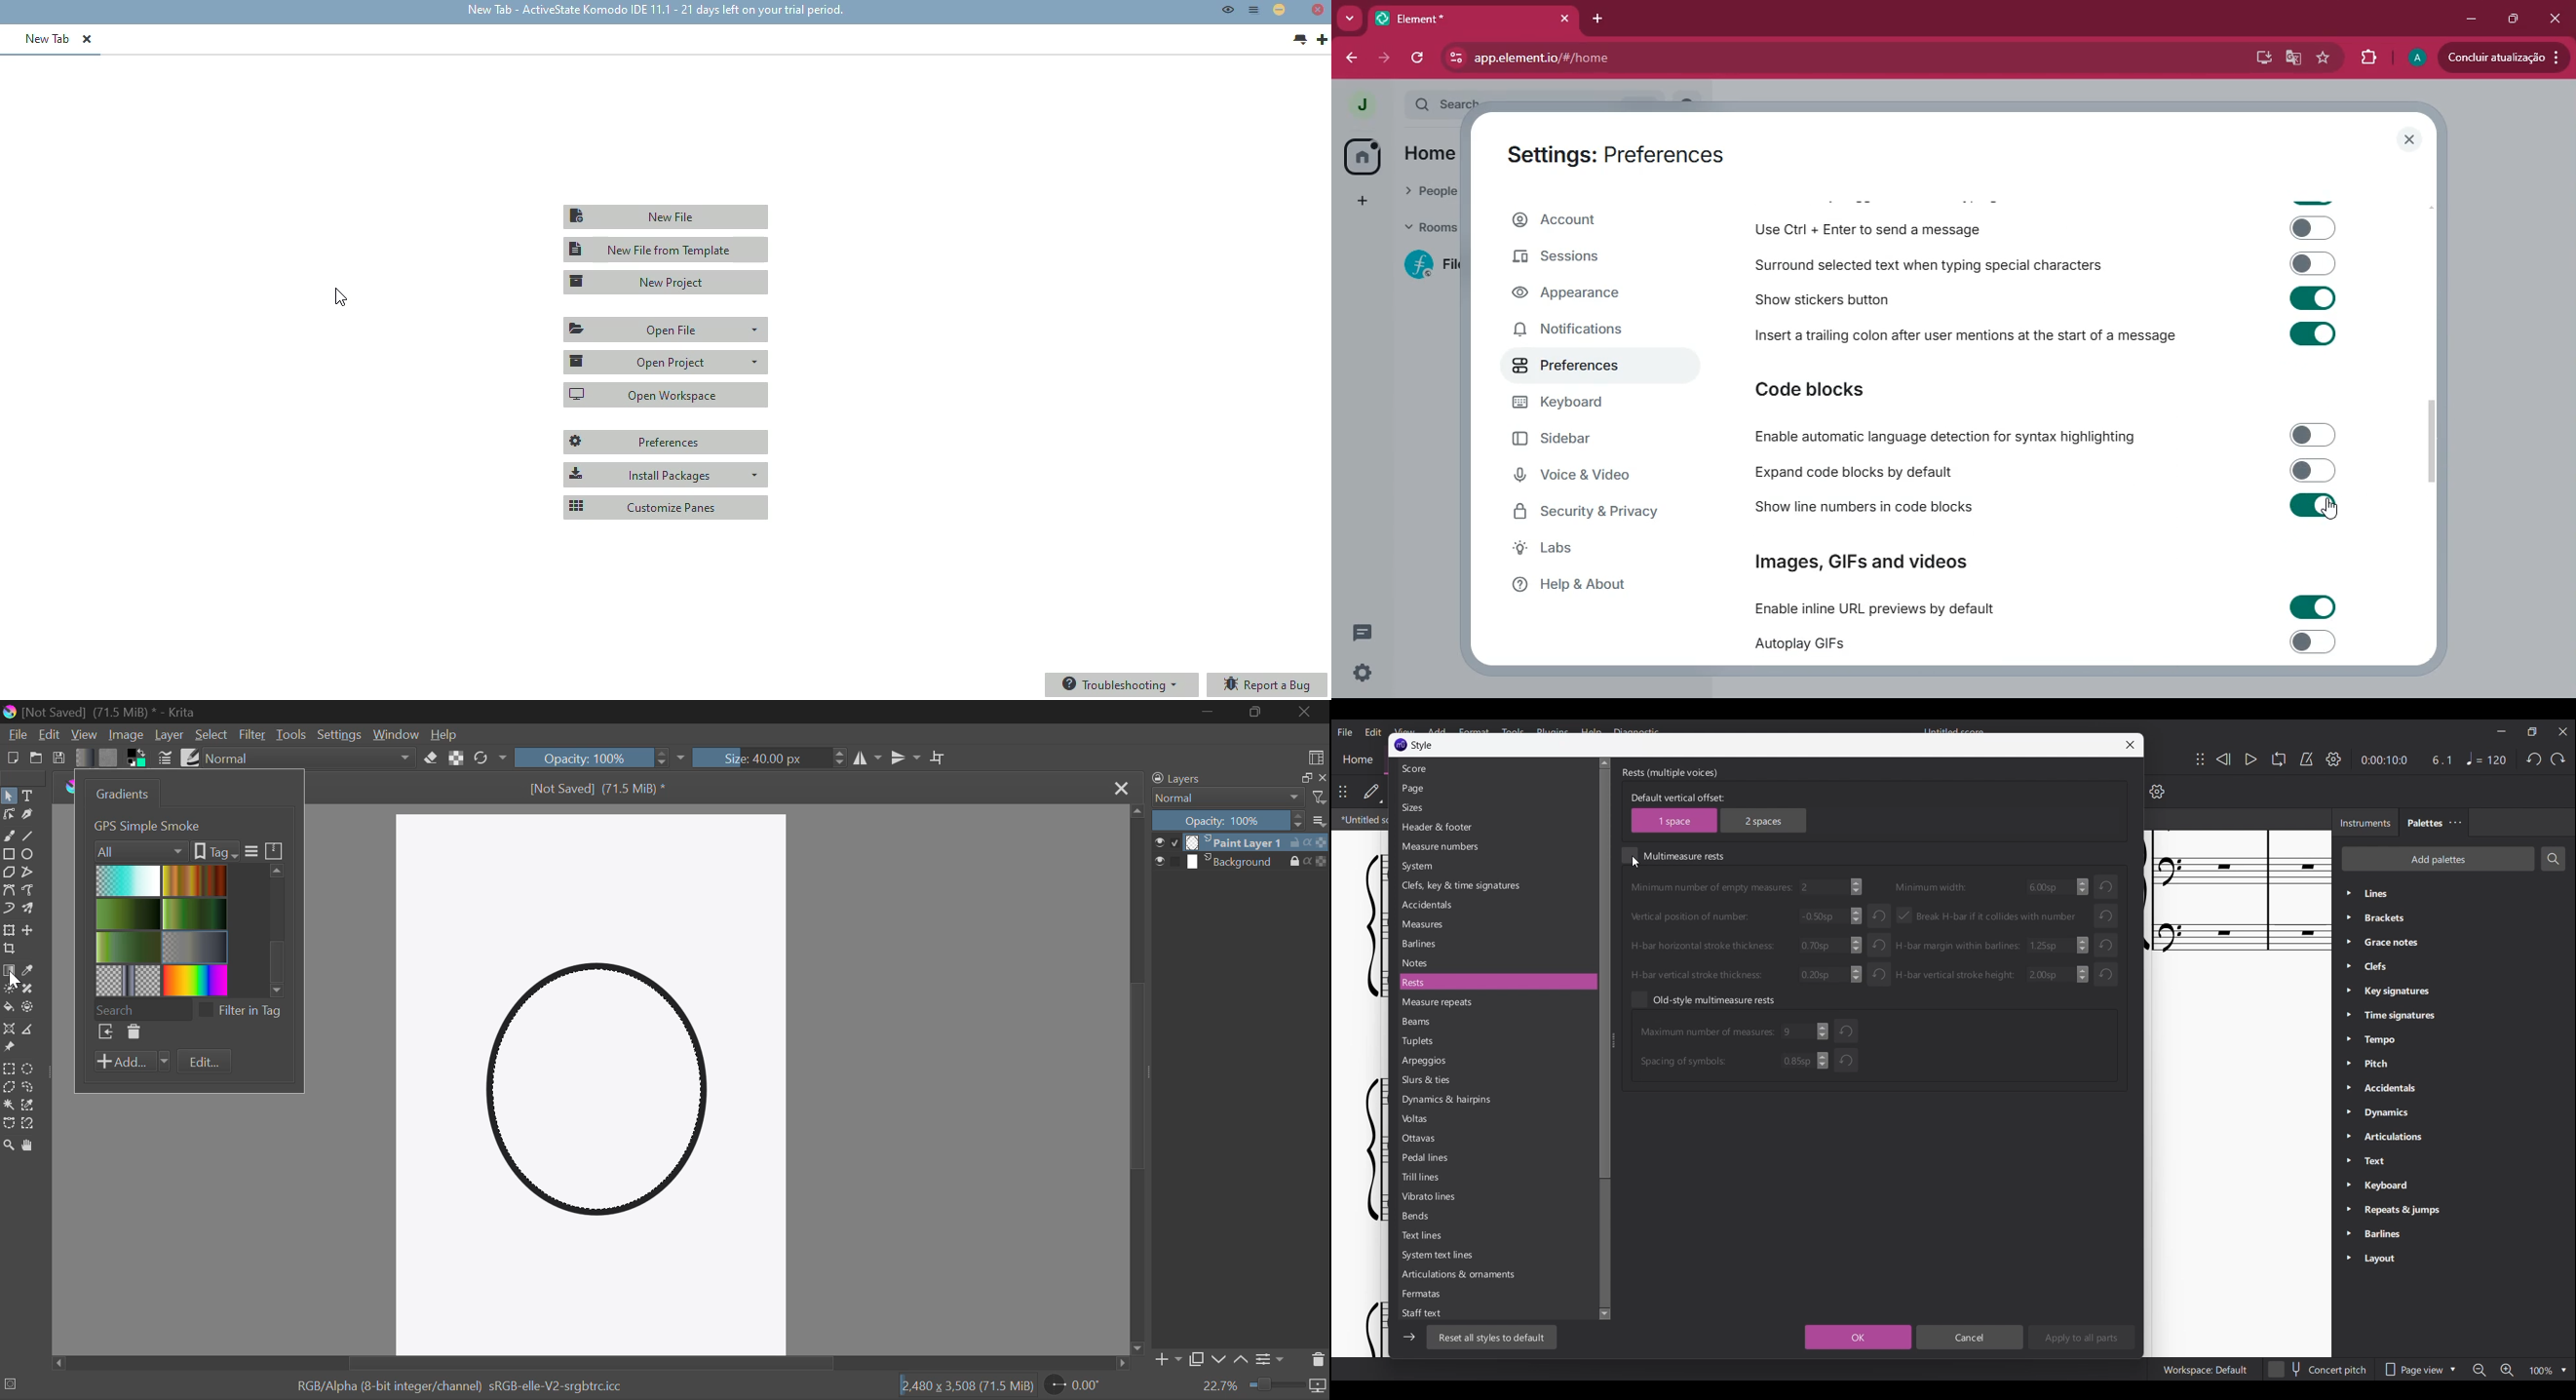 The image size is (2576, 1400). What do you see at coordinates (1879, 945) in the screenshot?
I see `Undo respective inputs made` at bounding box center [1879, 945].